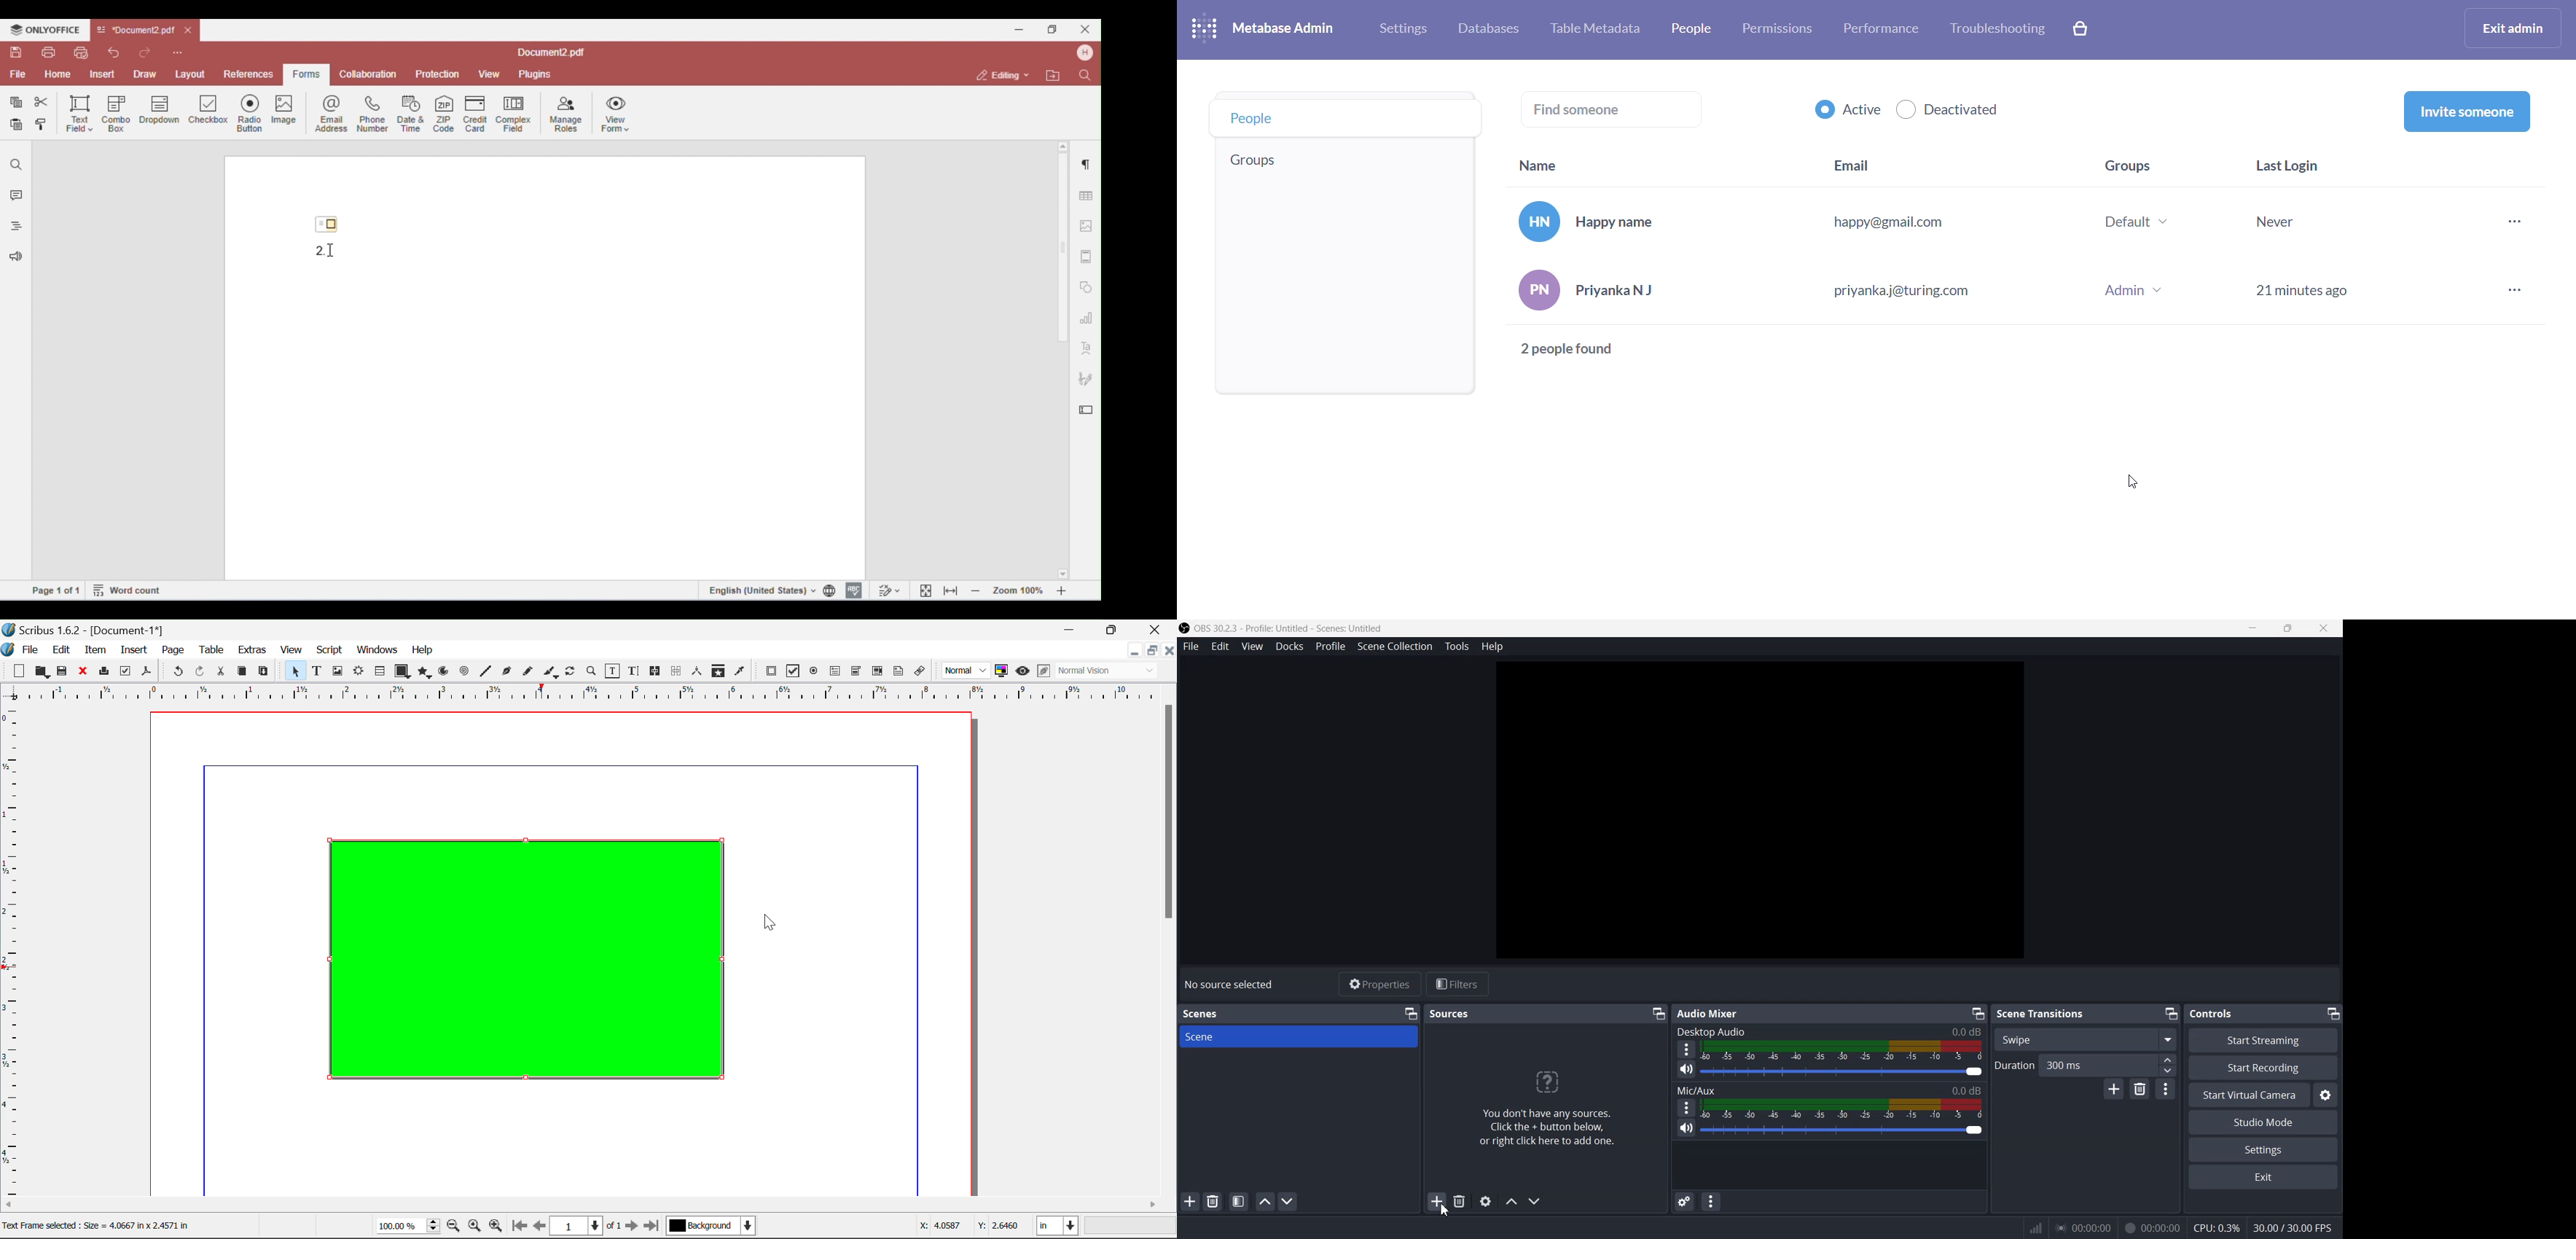 Image resolution: width=2576 pixels, height=1260 pixels. I want to click on Restore Down, so click(1135, 650).